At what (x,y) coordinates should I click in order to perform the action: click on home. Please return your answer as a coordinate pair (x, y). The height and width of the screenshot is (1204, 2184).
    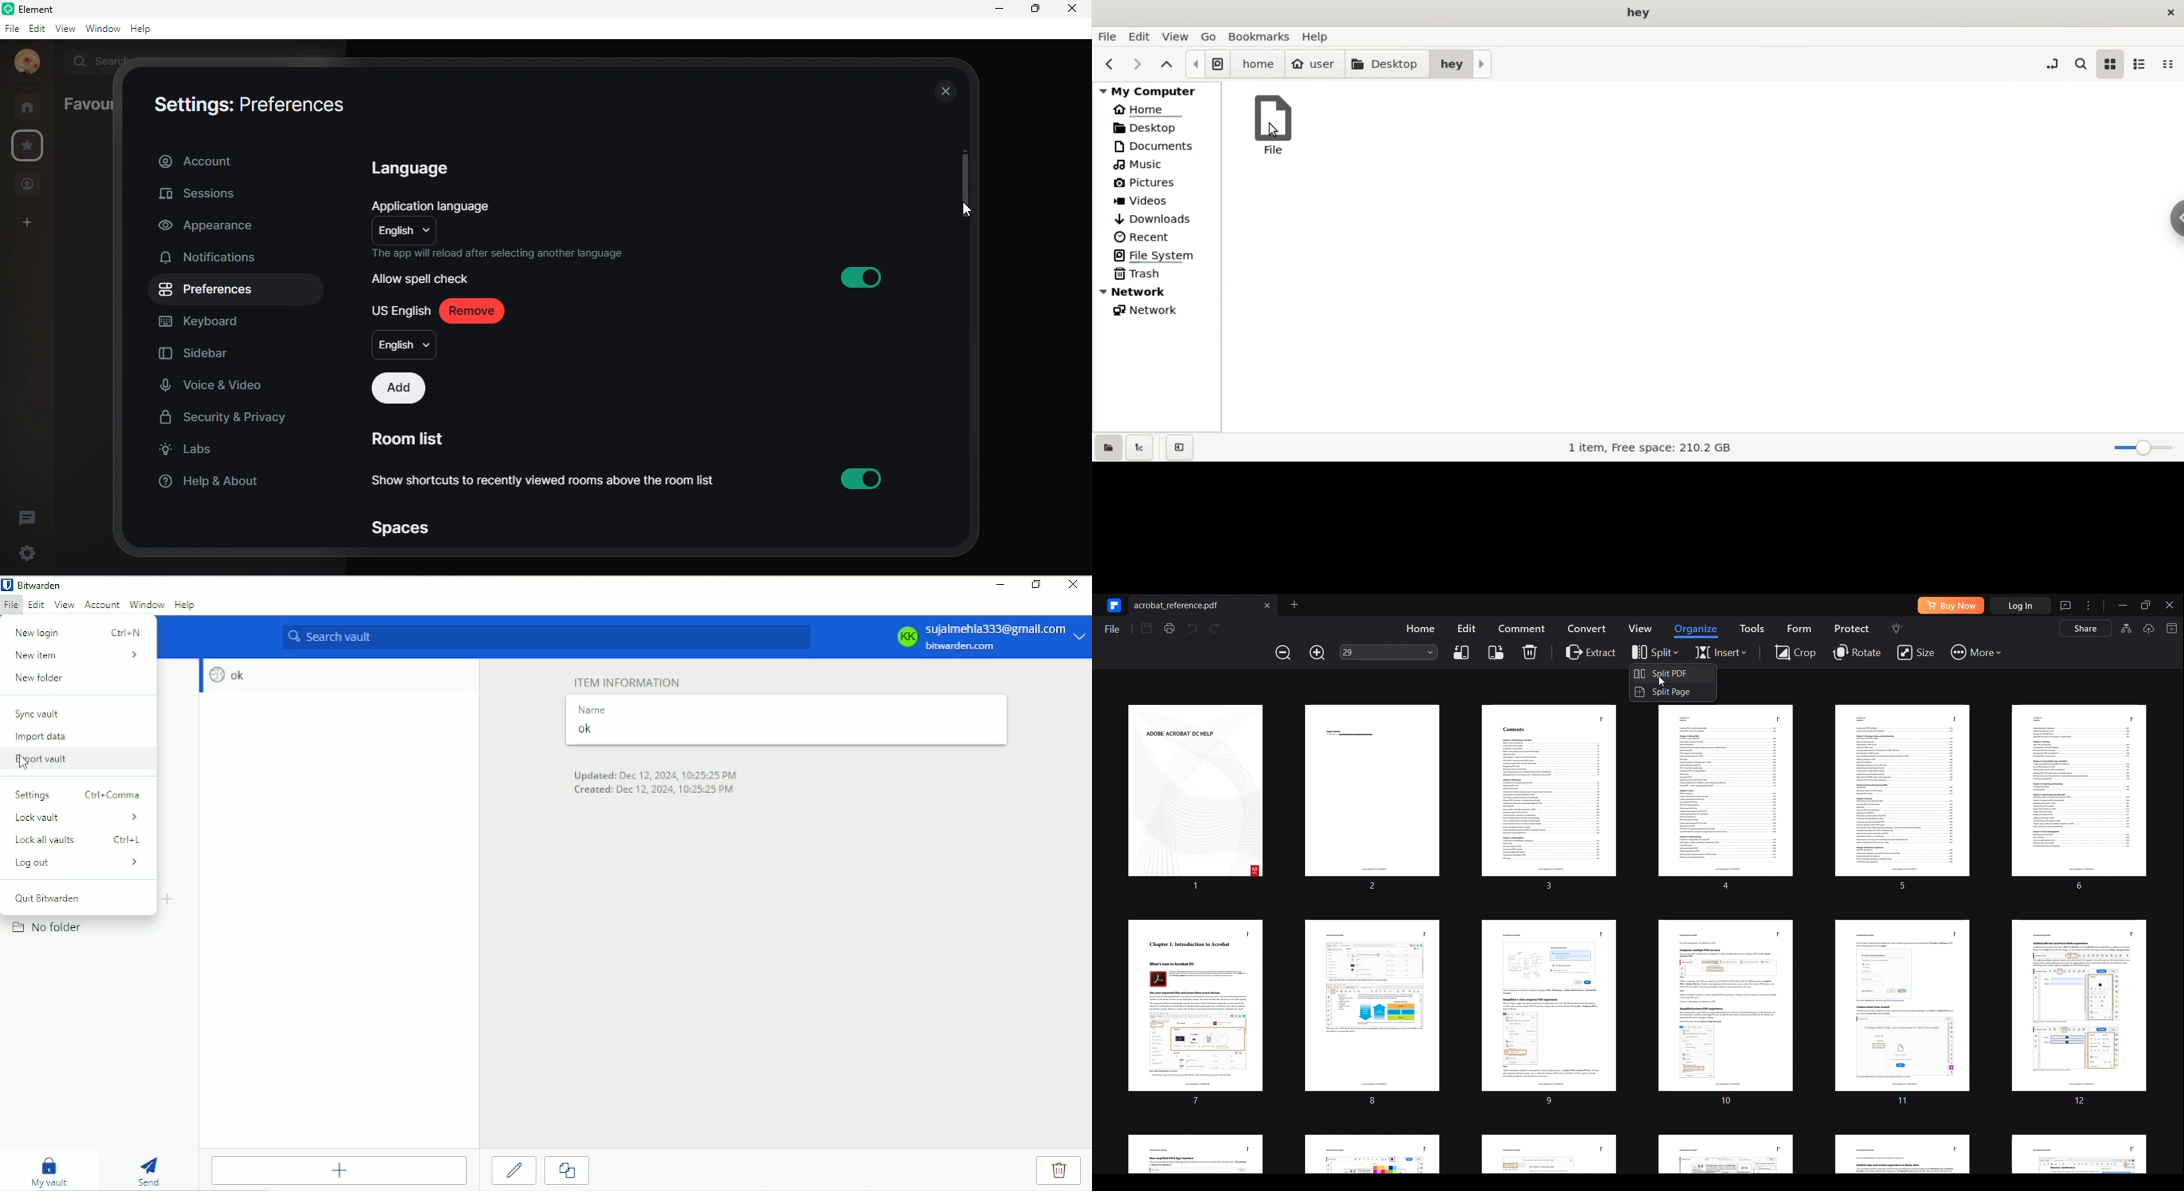
    Looking at the image, I should click on (29, 106).